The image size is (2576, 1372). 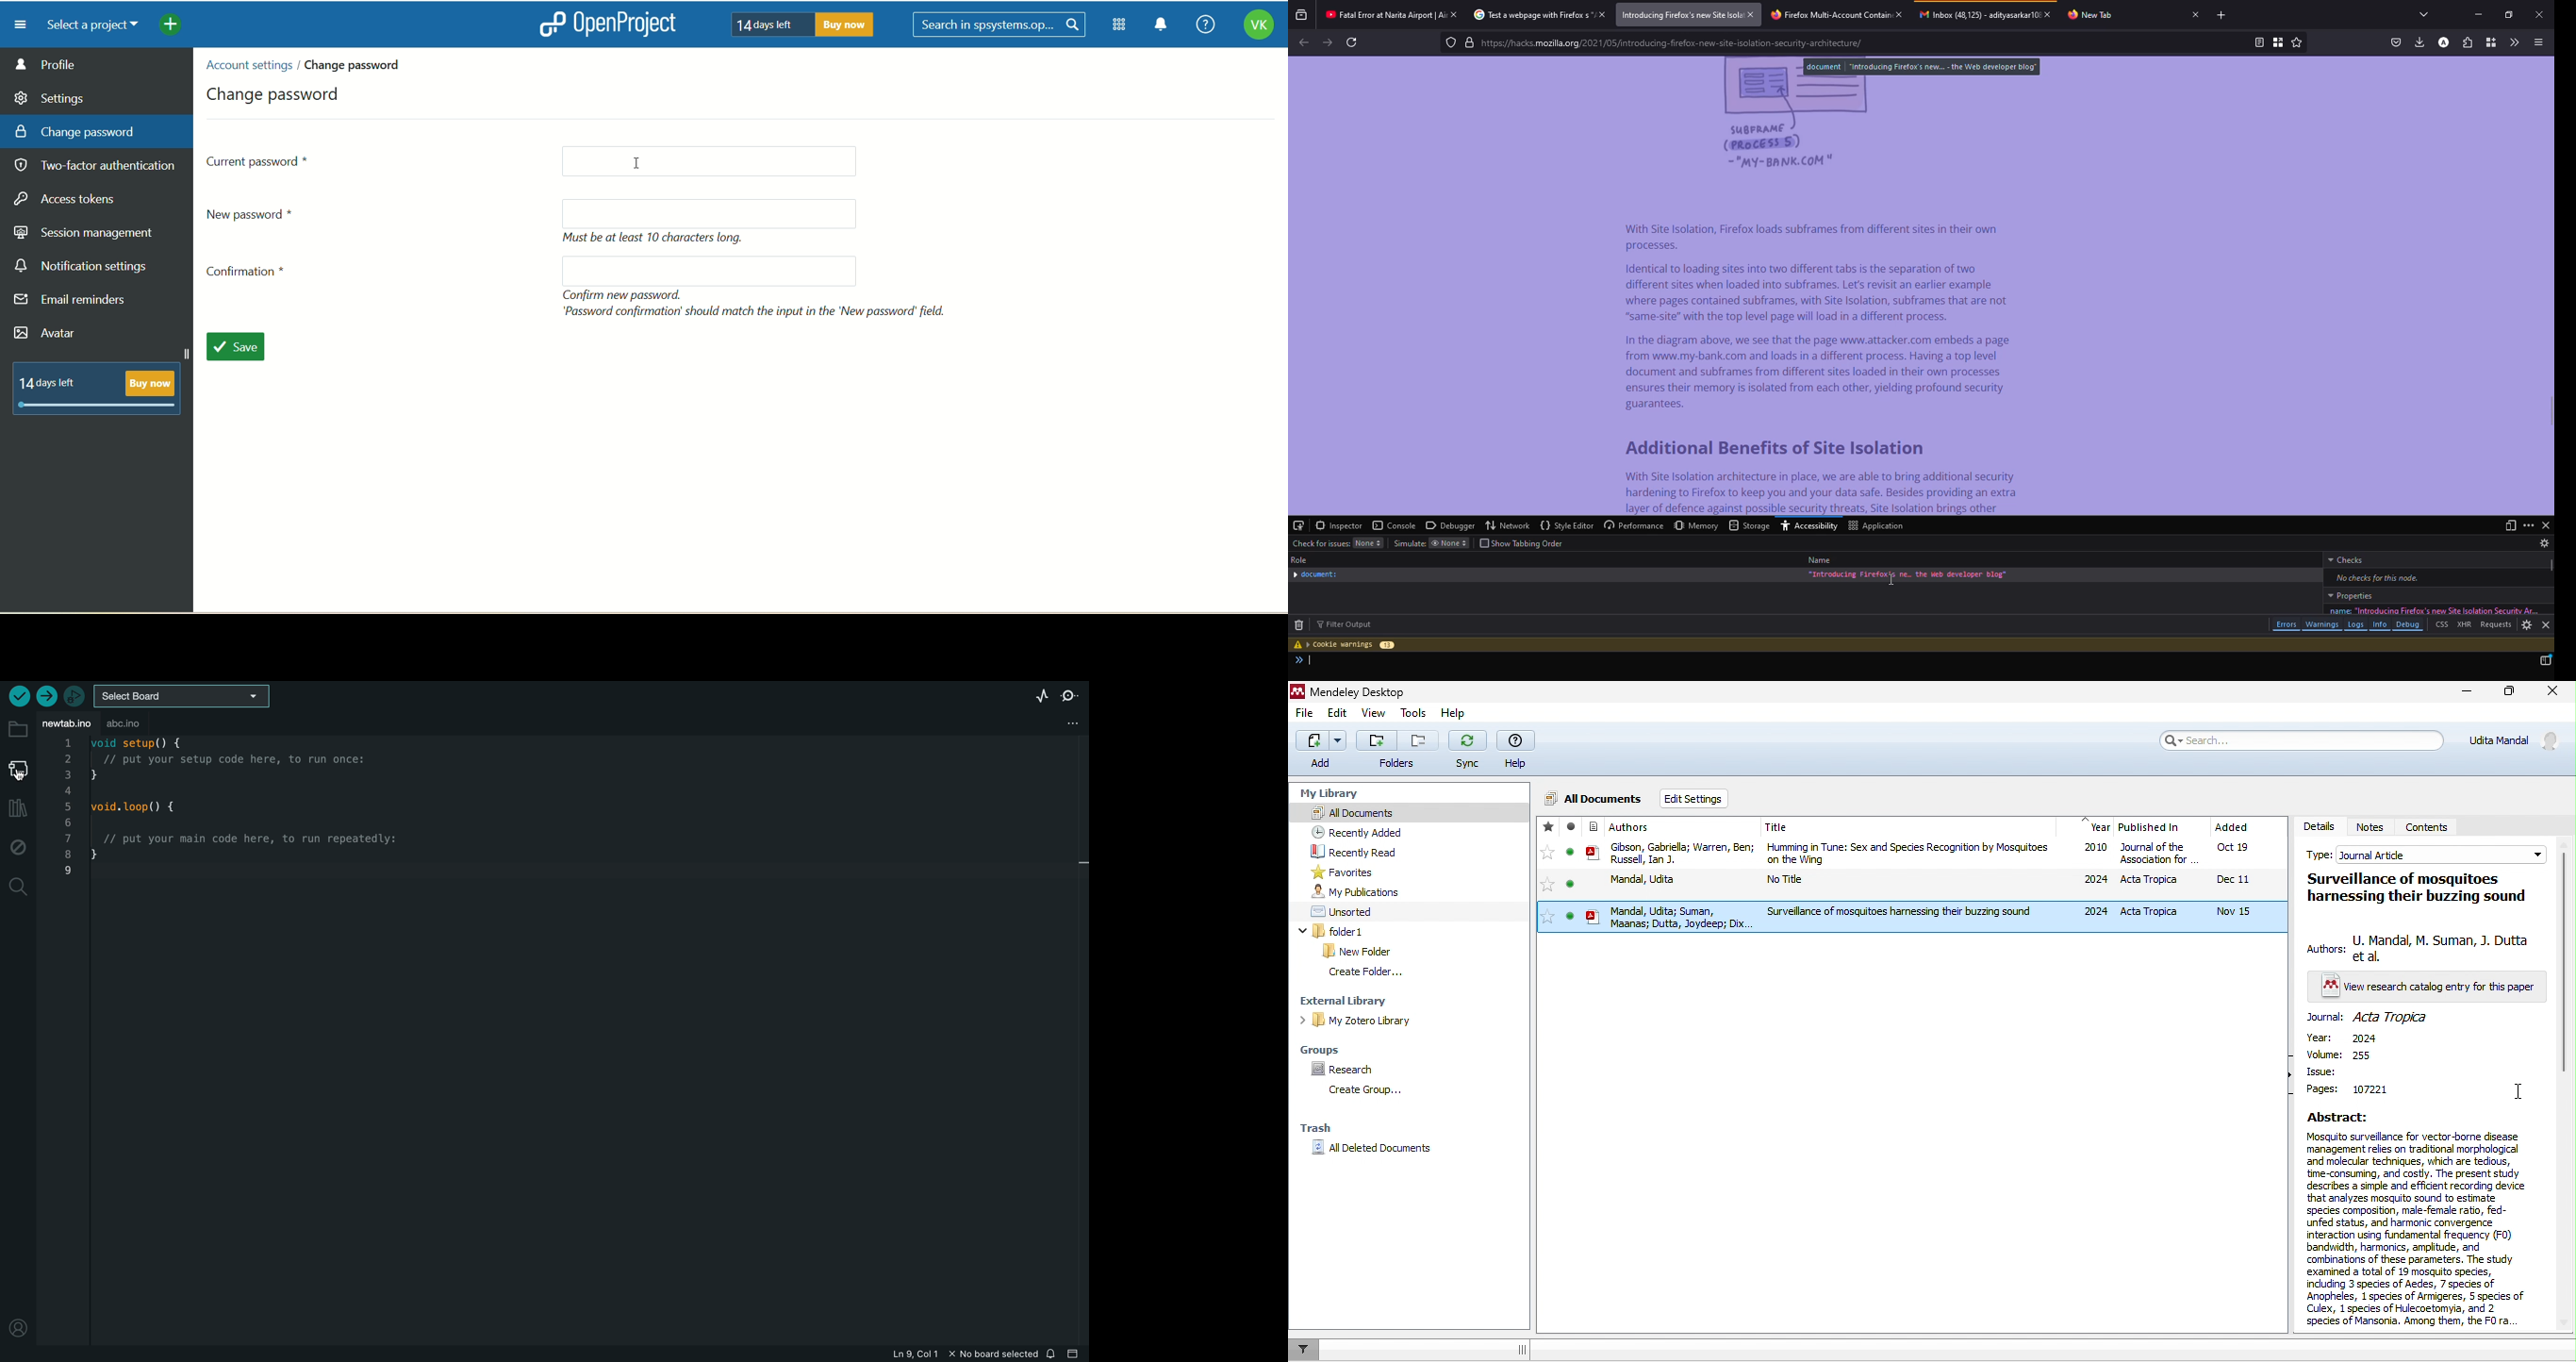 What do you see at coordinates (2545, 543) in the screenshot?
I see `settings` at bounding box center [2545, 543].